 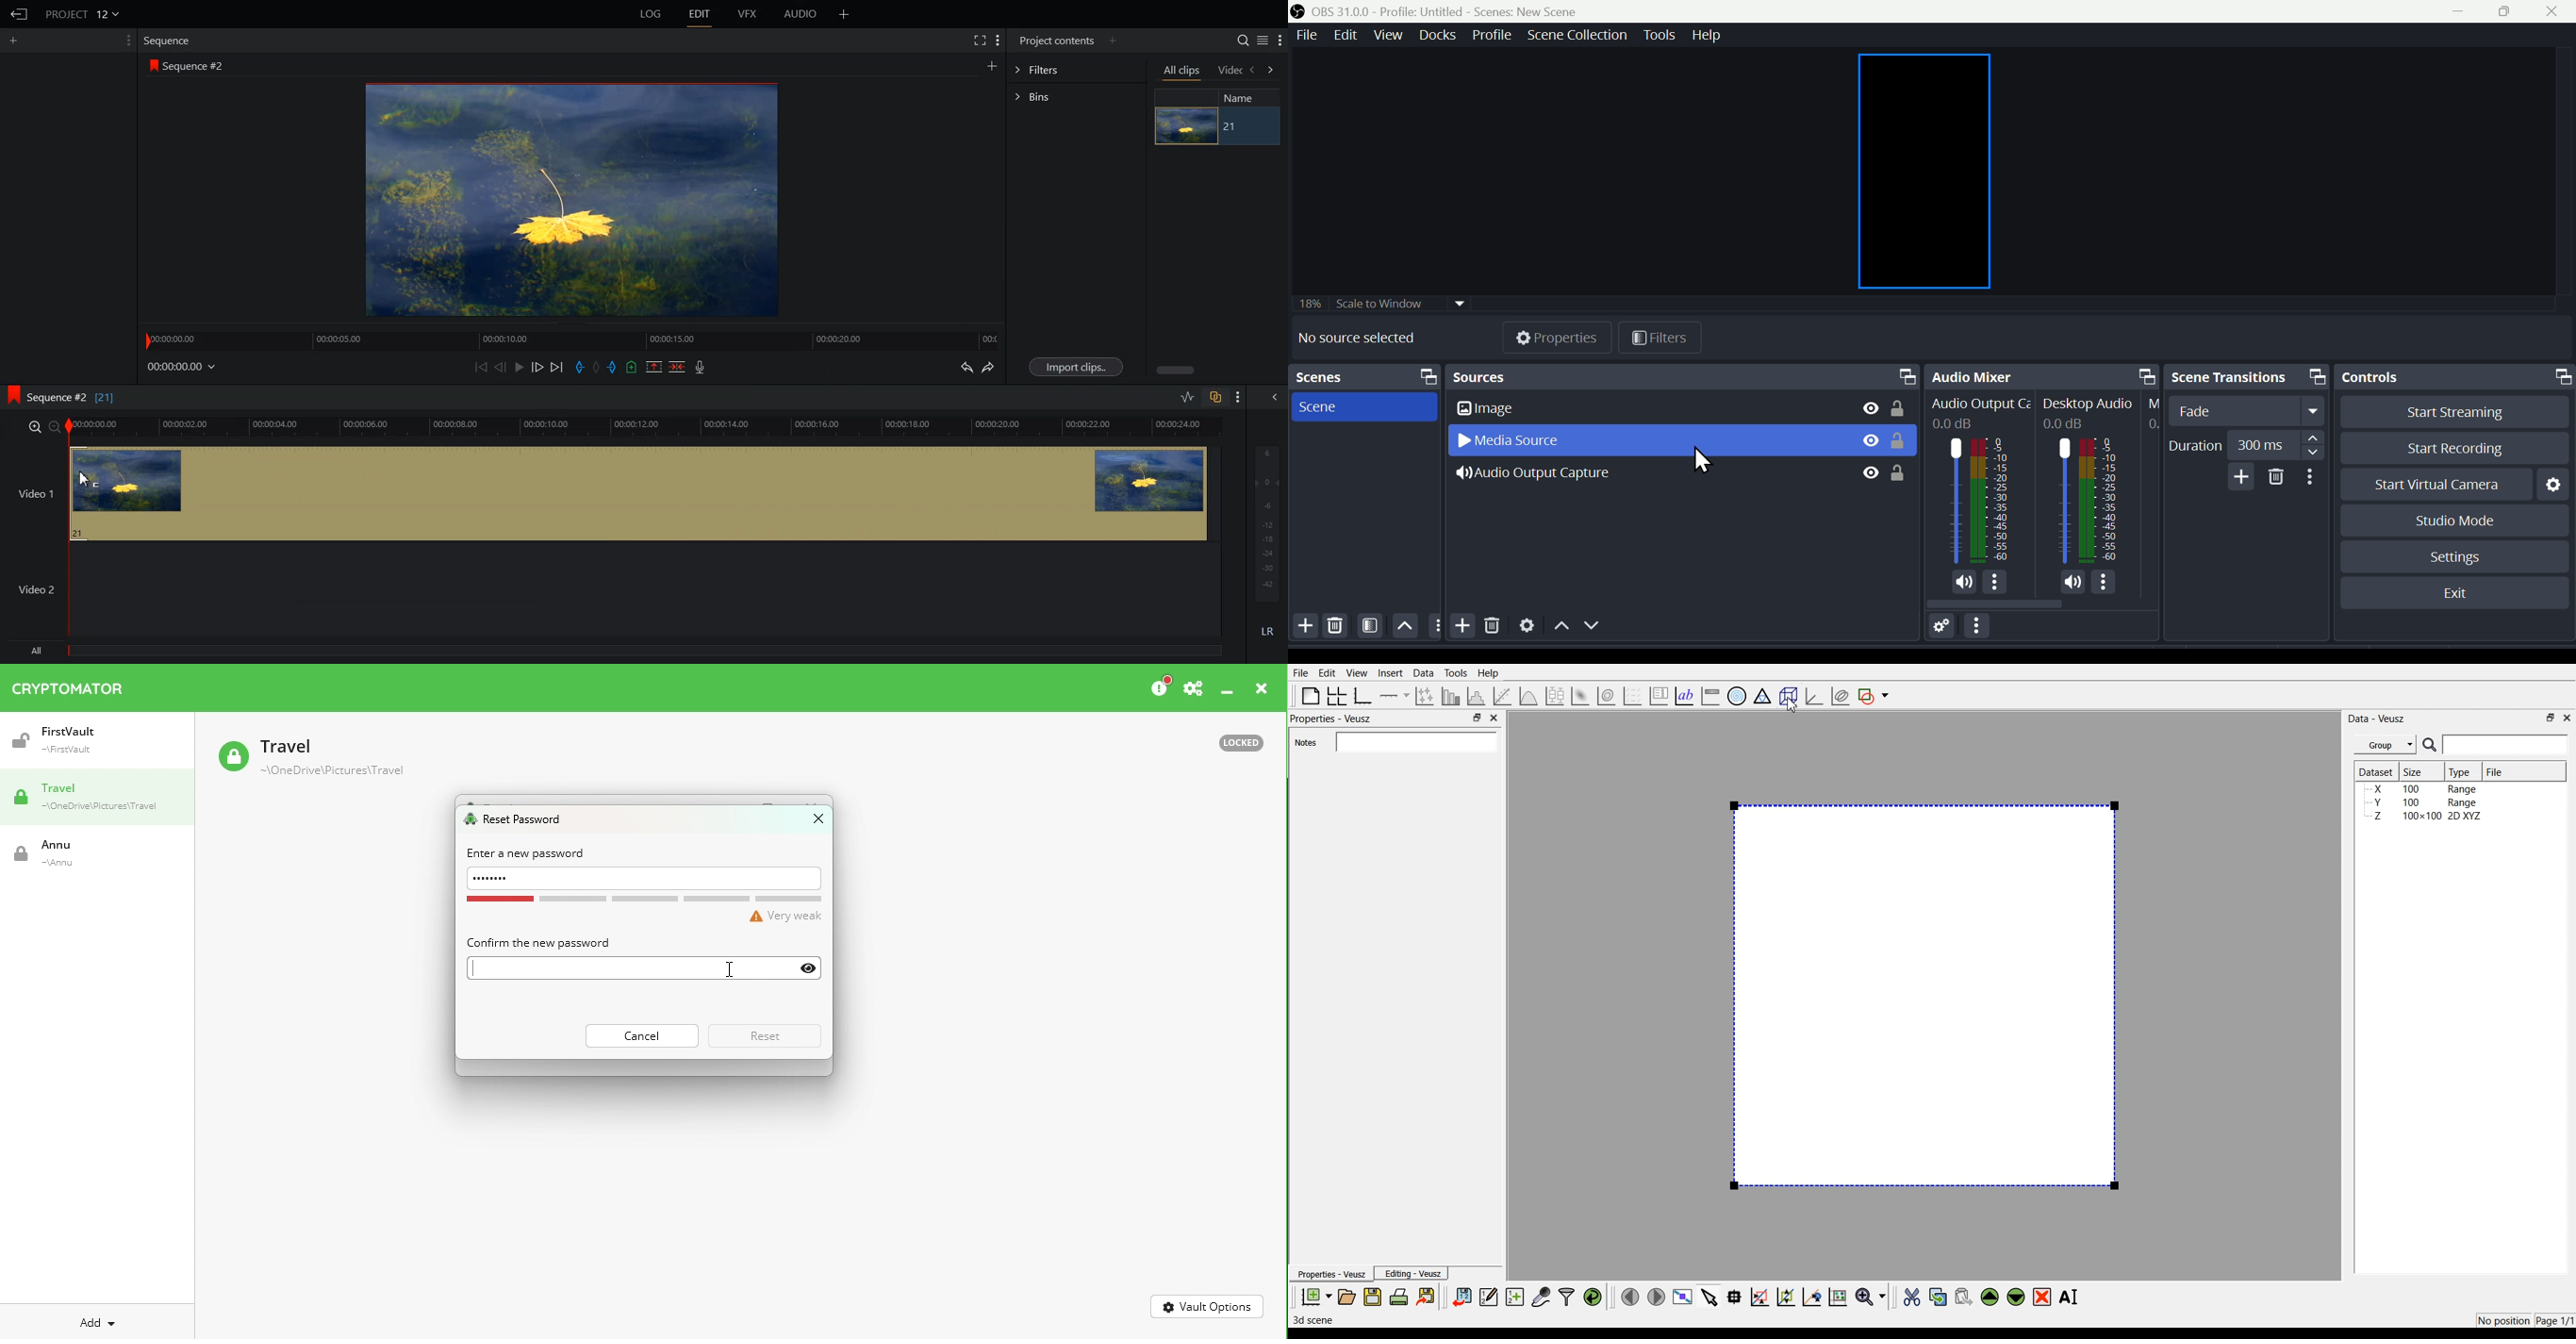 What do you see at coordinates (1558, 629) in the screenshot?
I see `Move up` at bounding box center [1558, 629].